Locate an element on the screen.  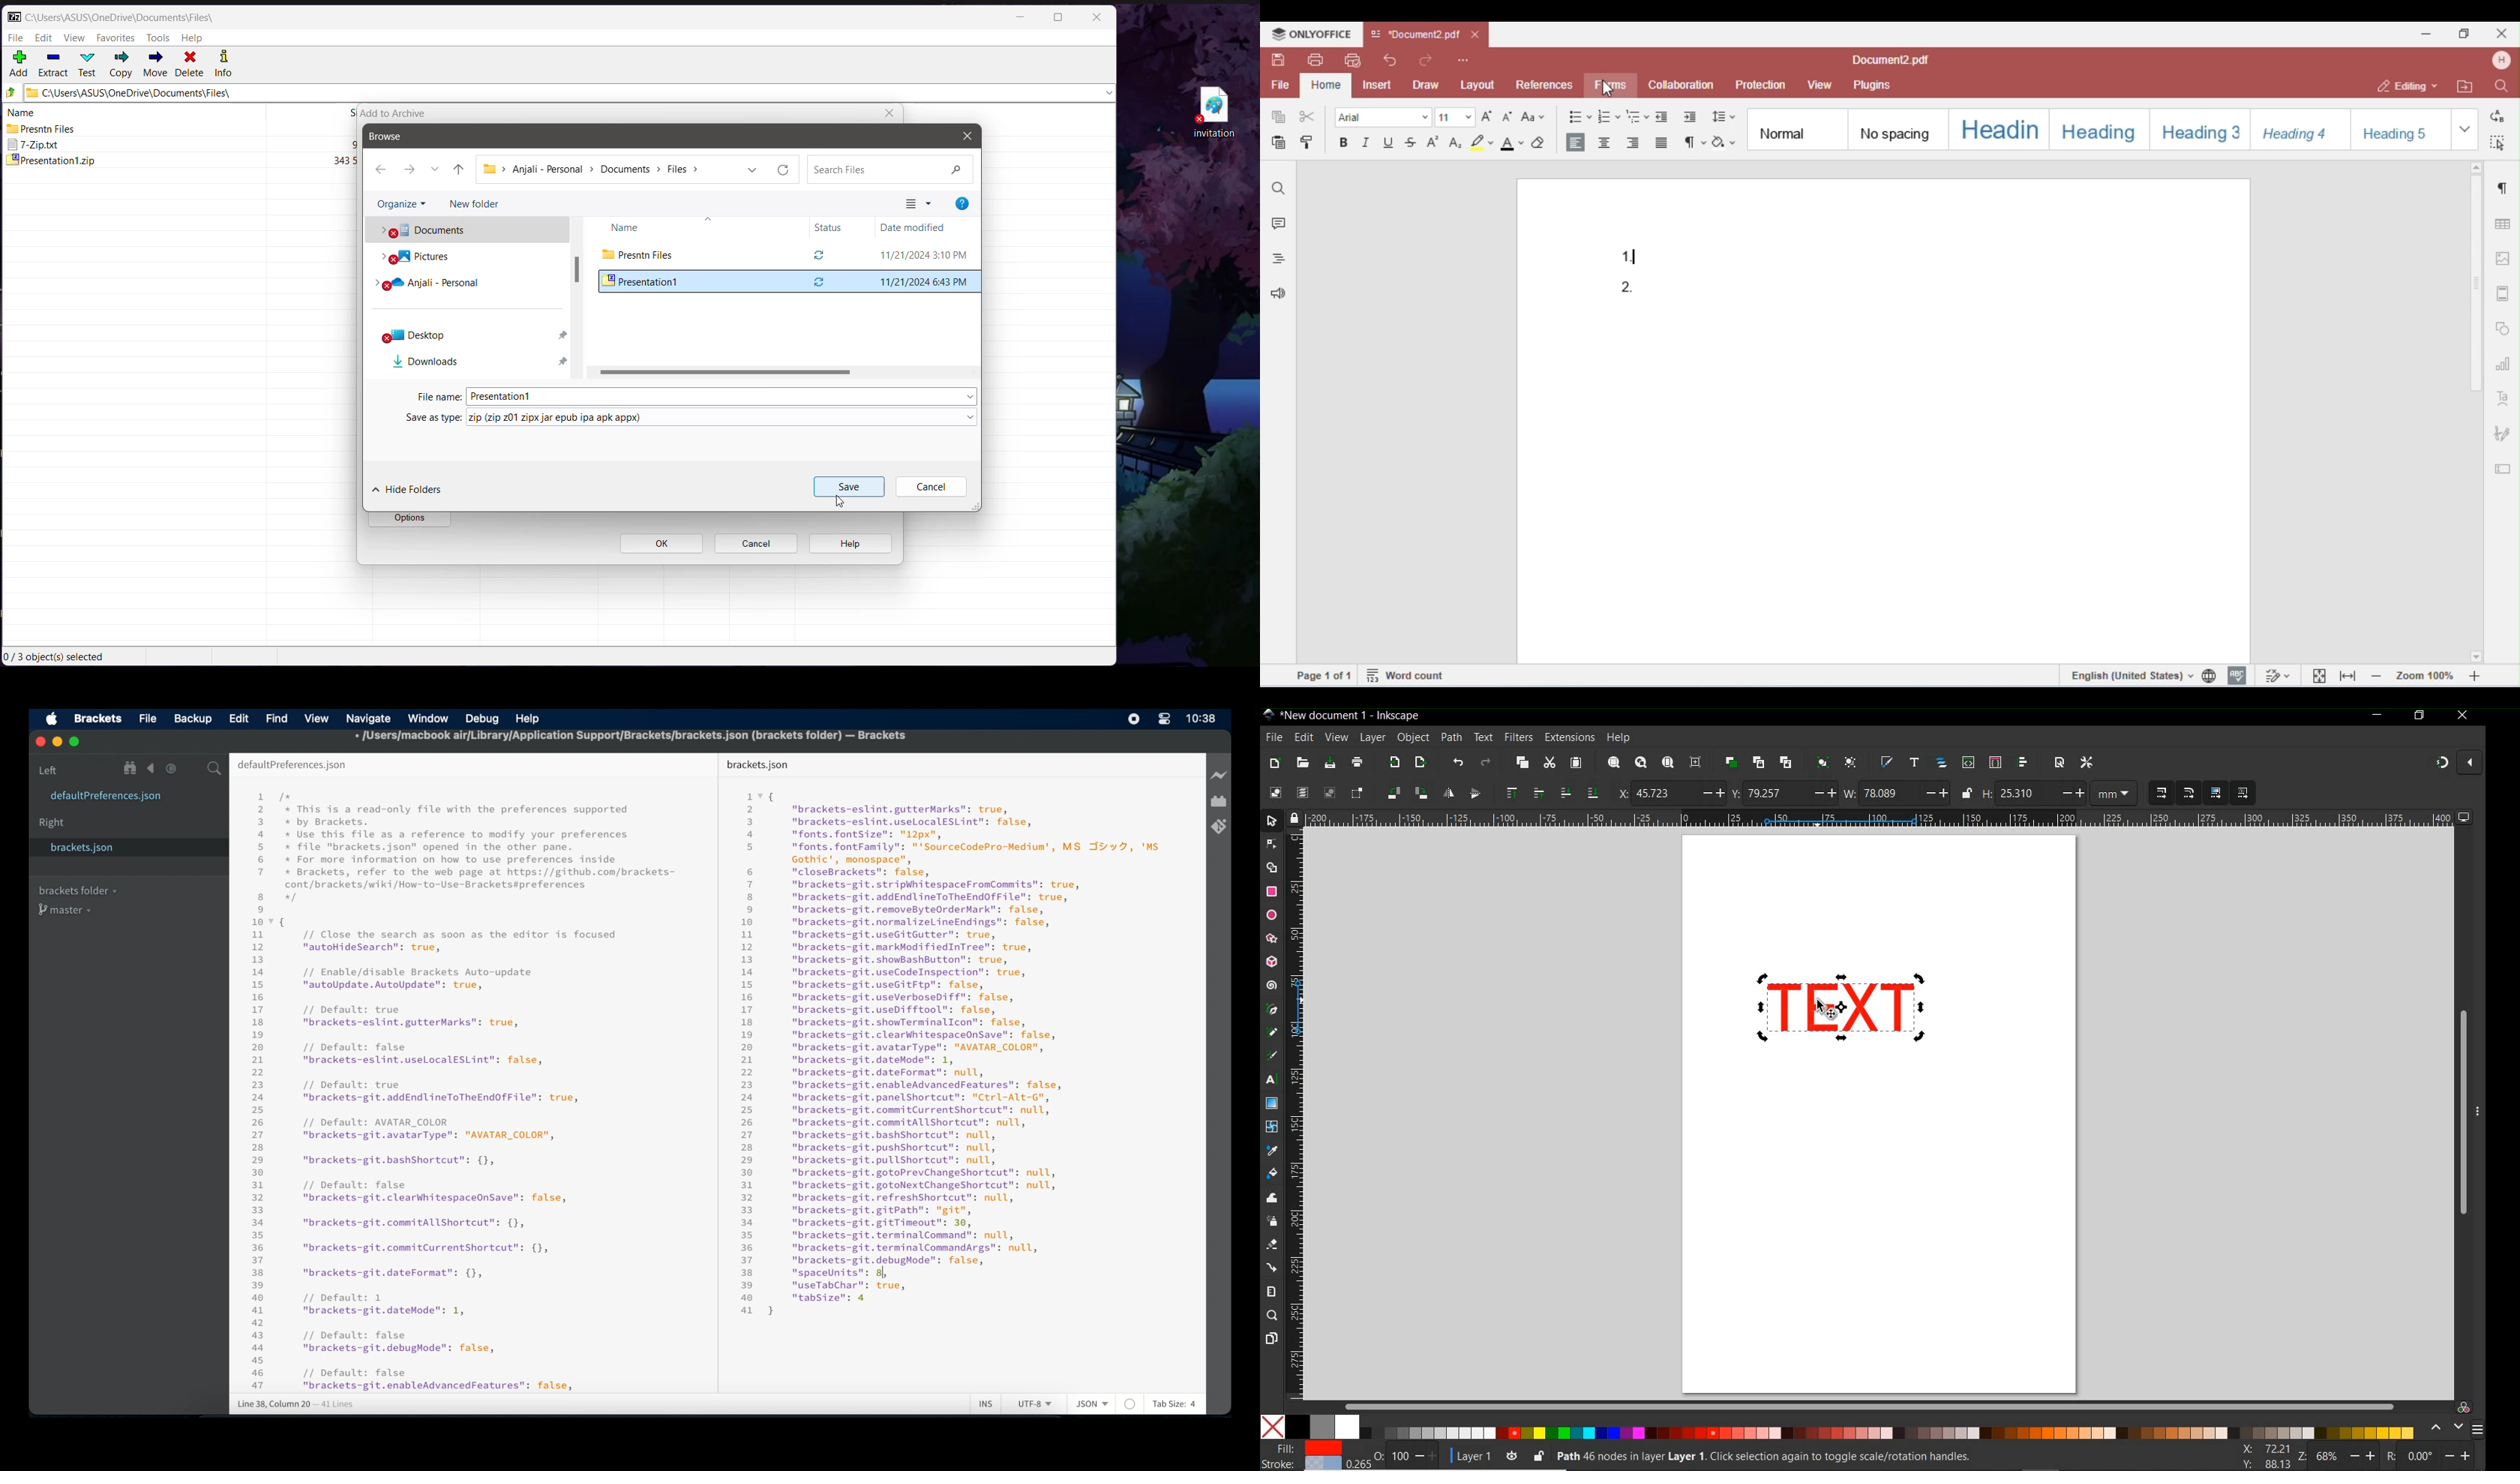
utf-8 is located at coordinates (1036, 1404).